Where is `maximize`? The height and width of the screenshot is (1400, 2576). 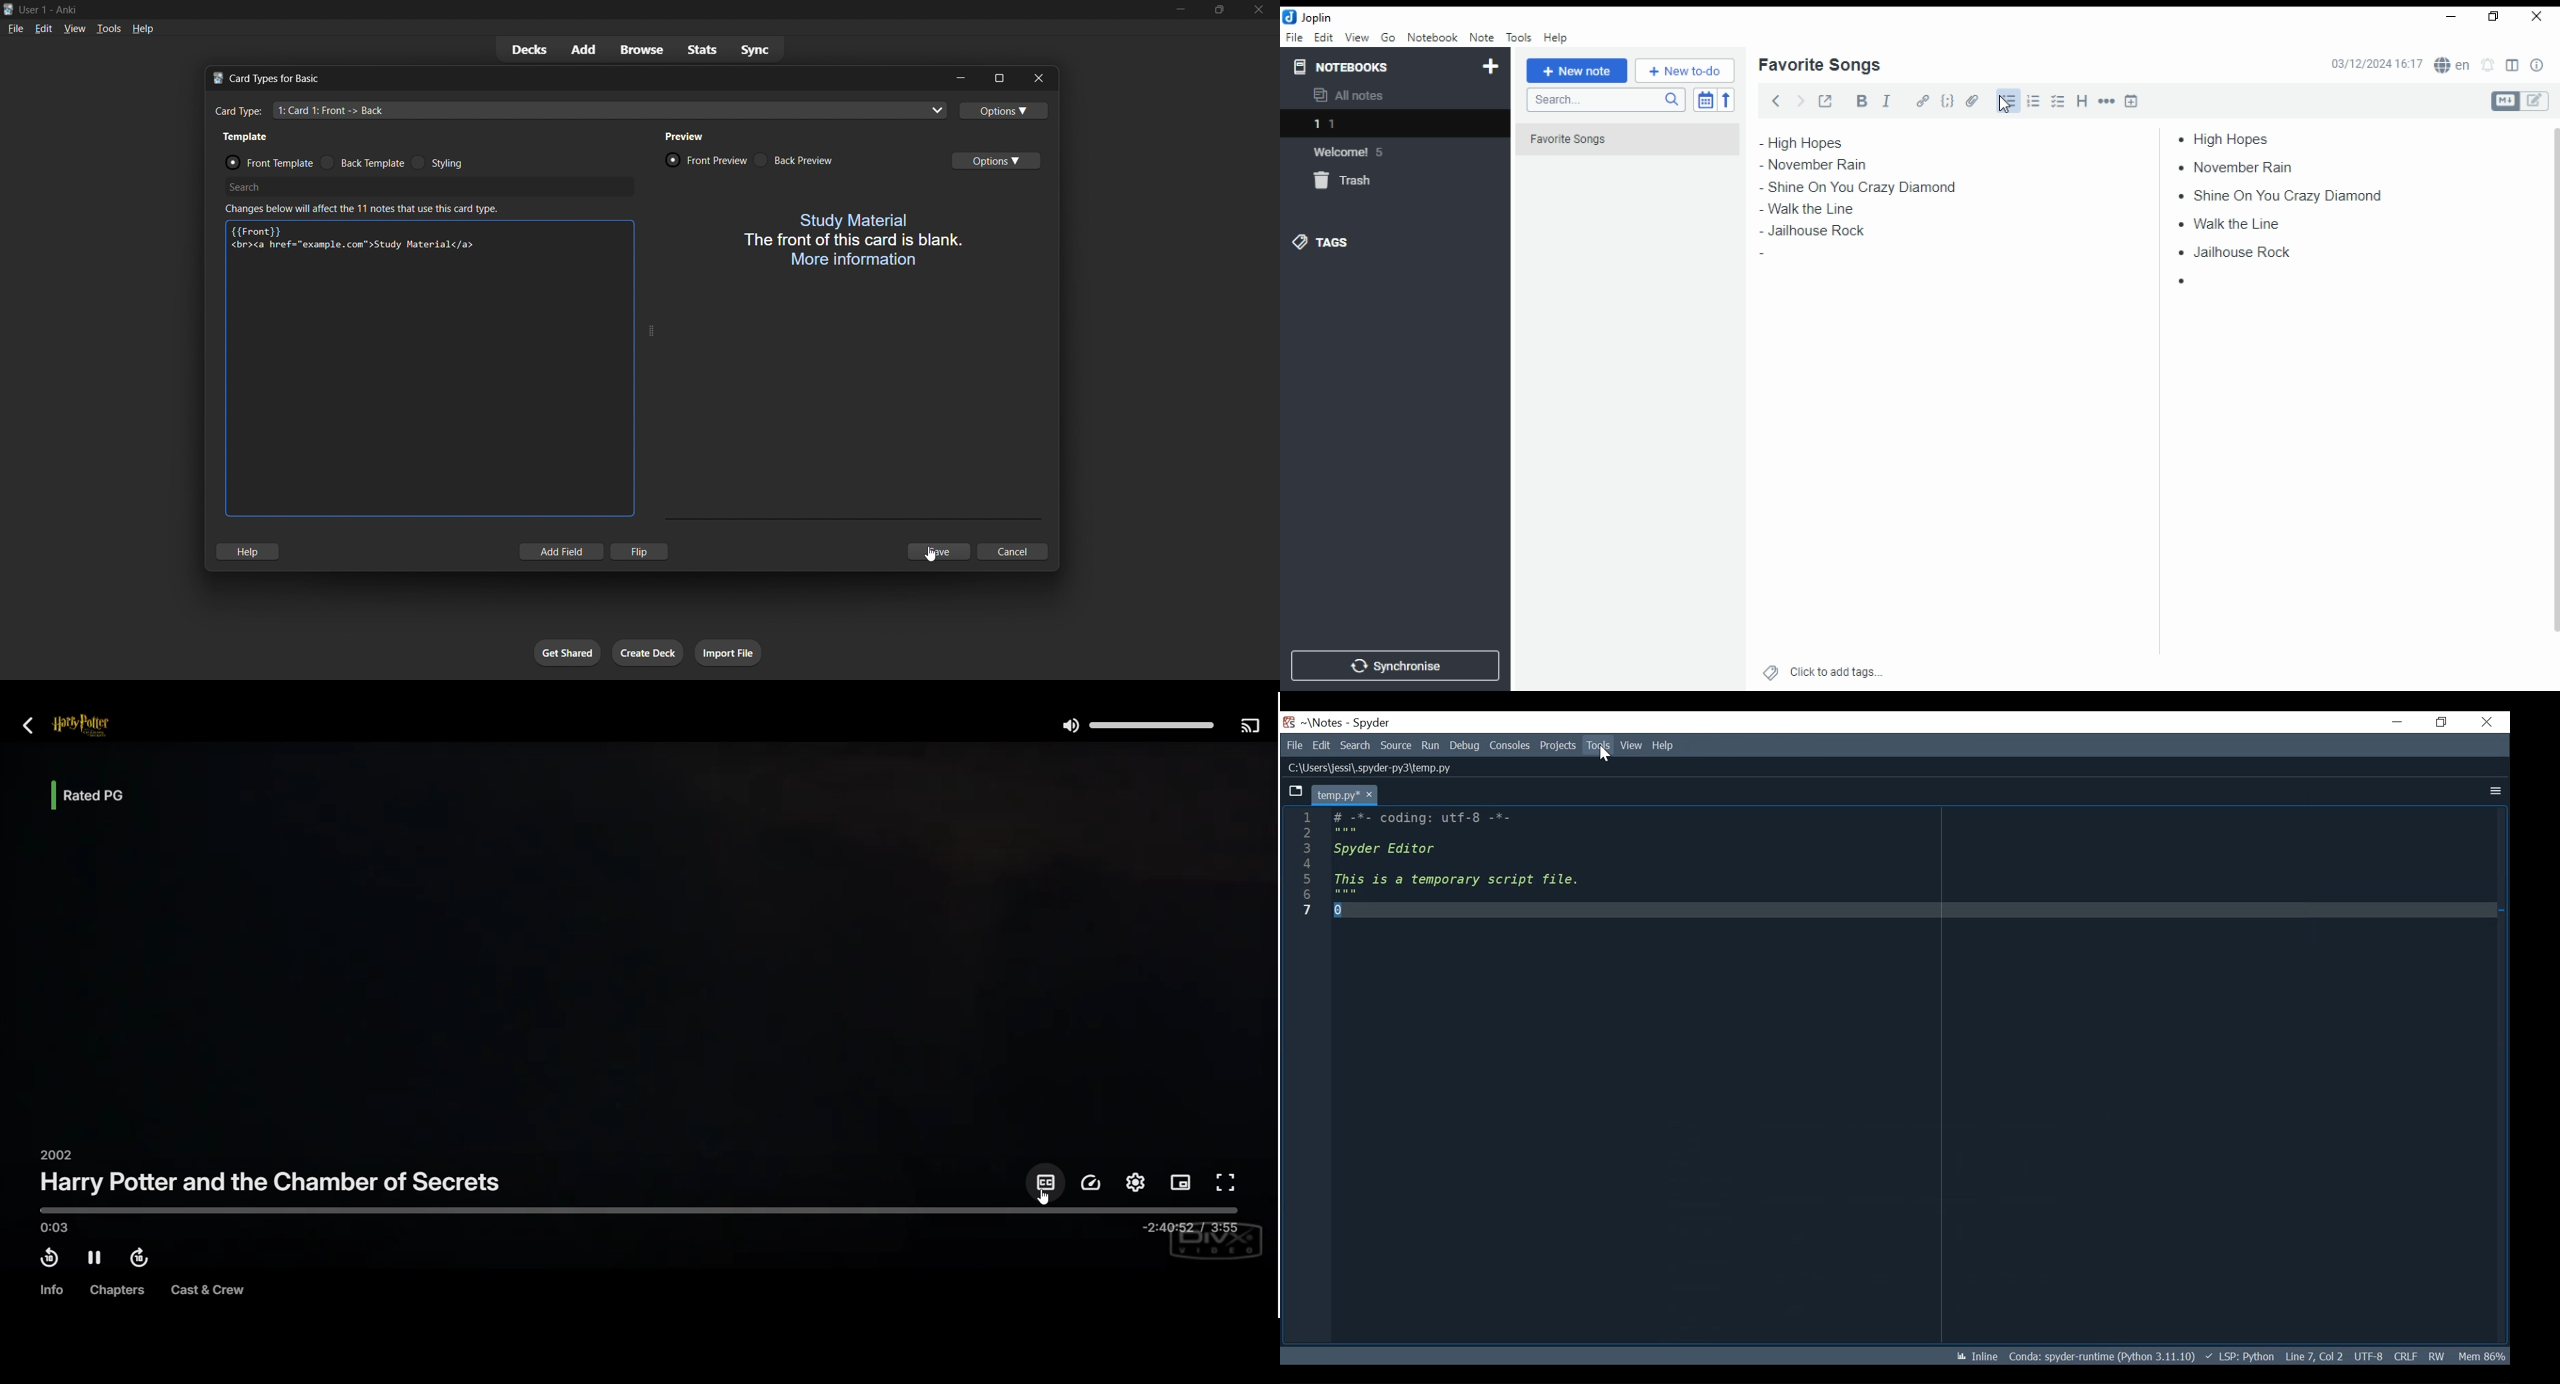 maximize is located at coordinates (996, 77).